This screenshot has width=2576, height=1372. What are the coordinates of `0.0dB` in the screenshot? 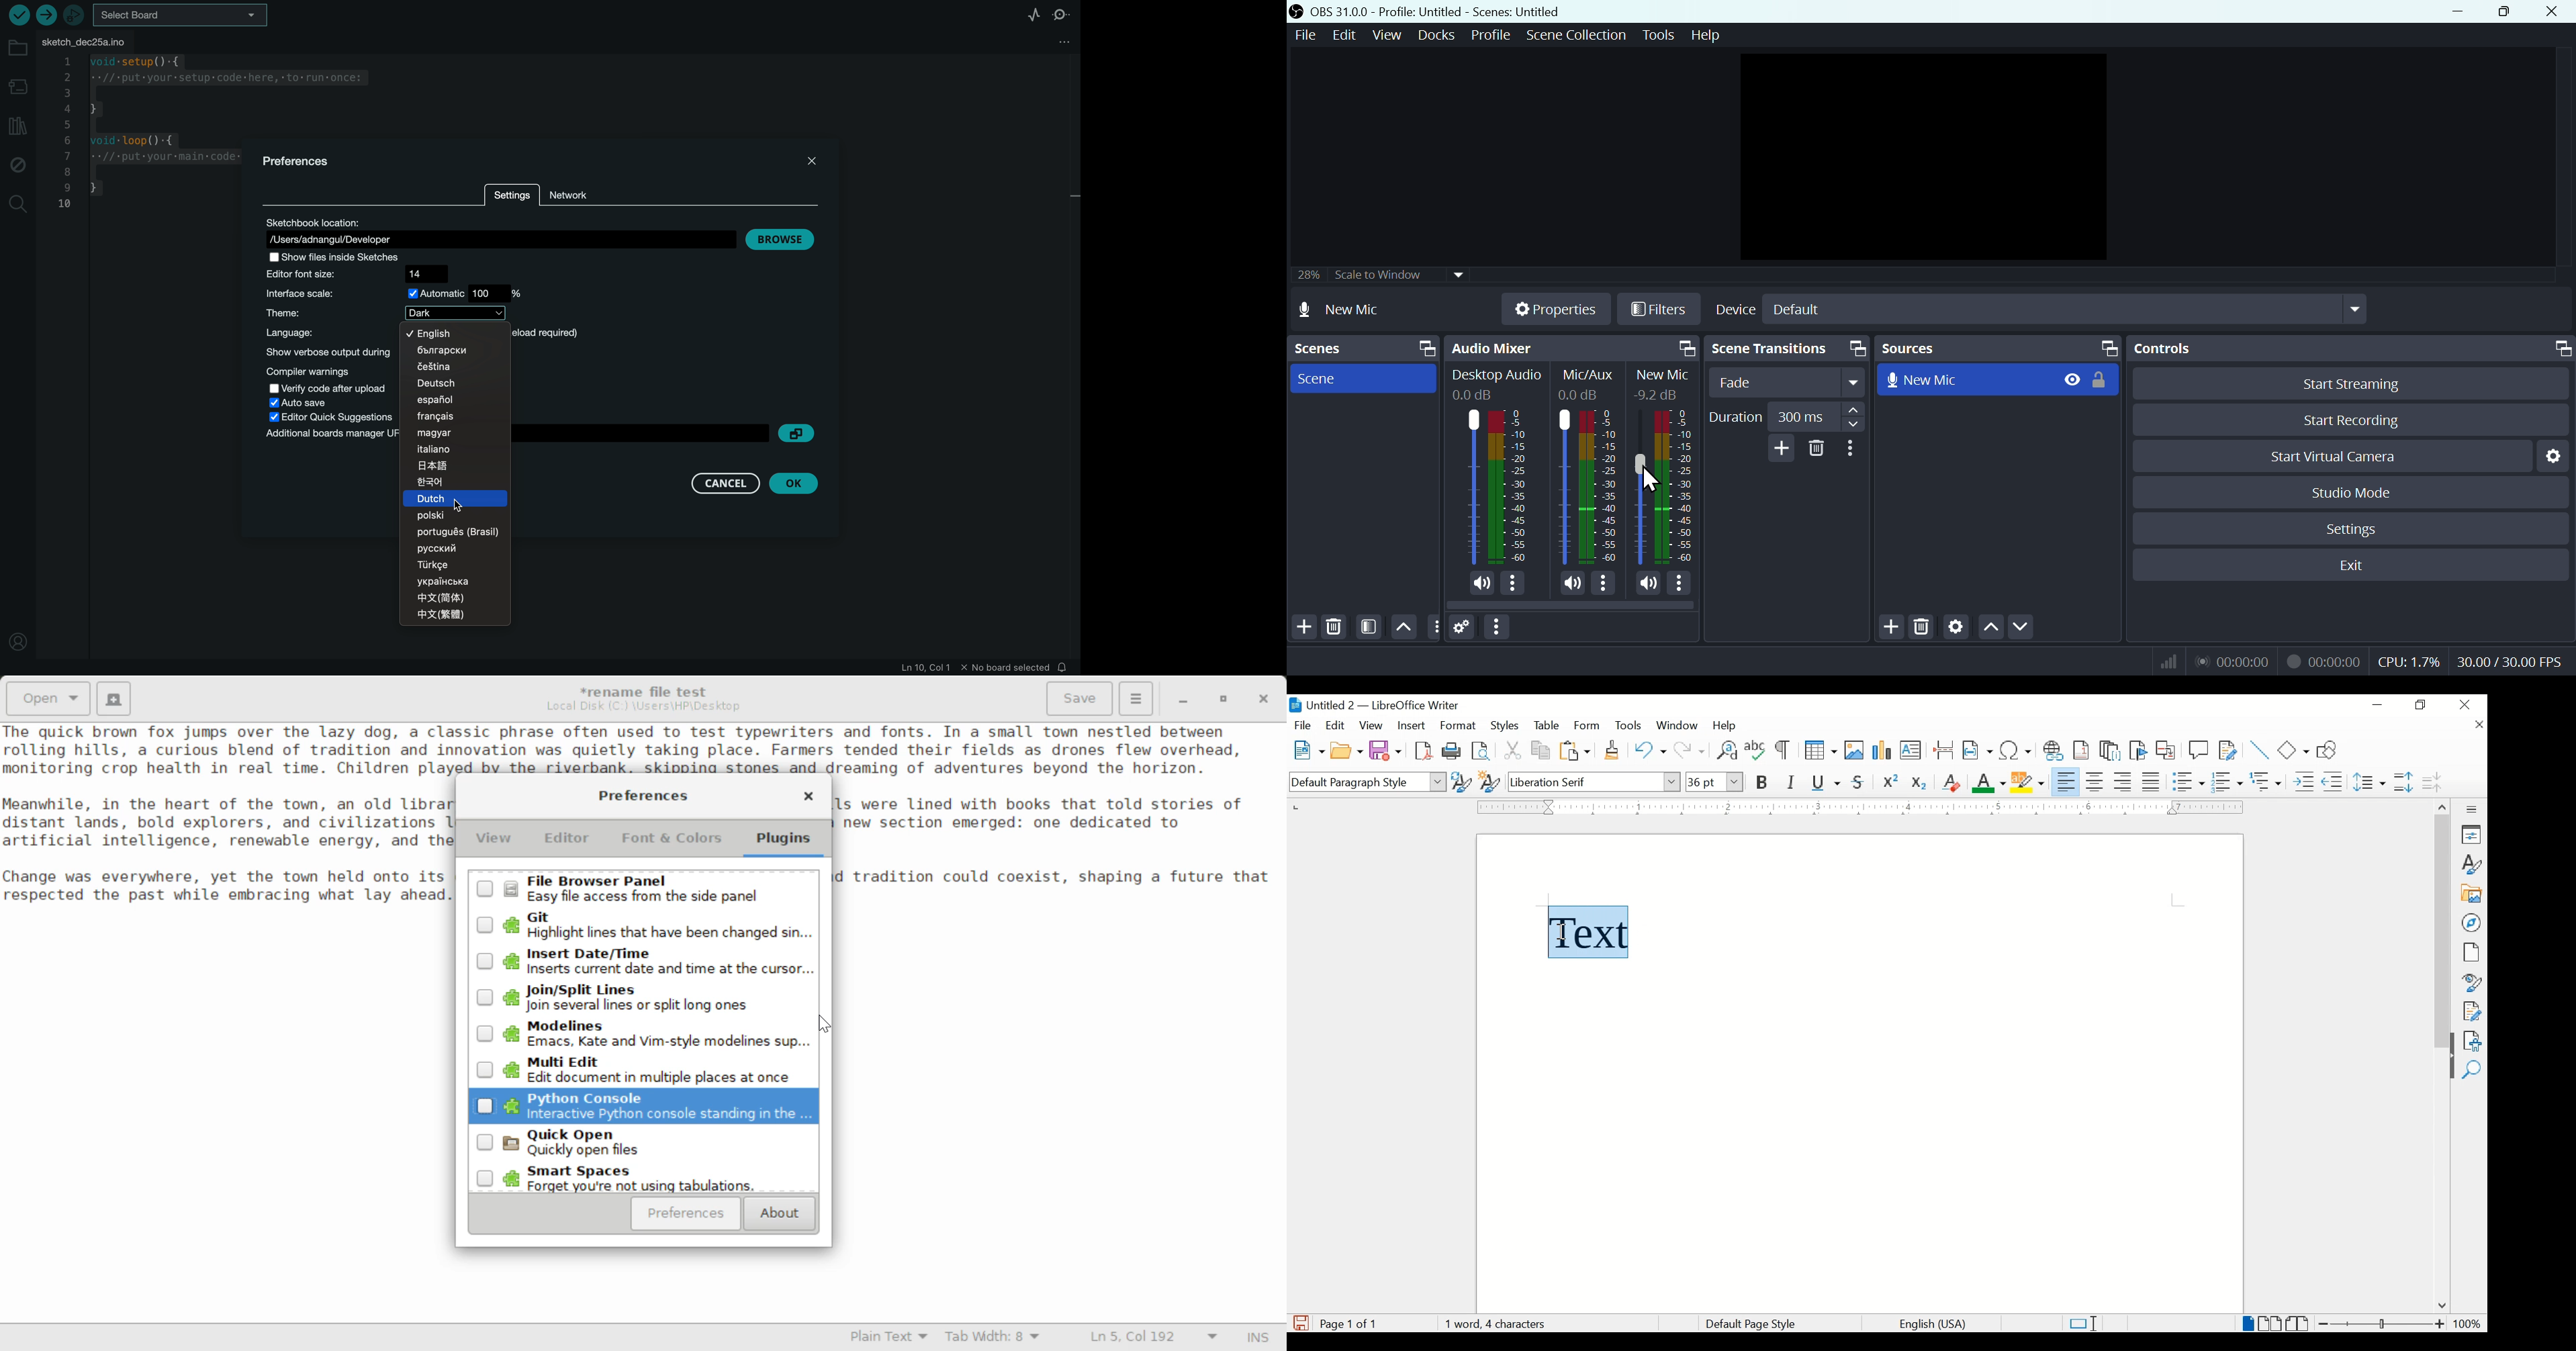 It's located at (1581, 395).